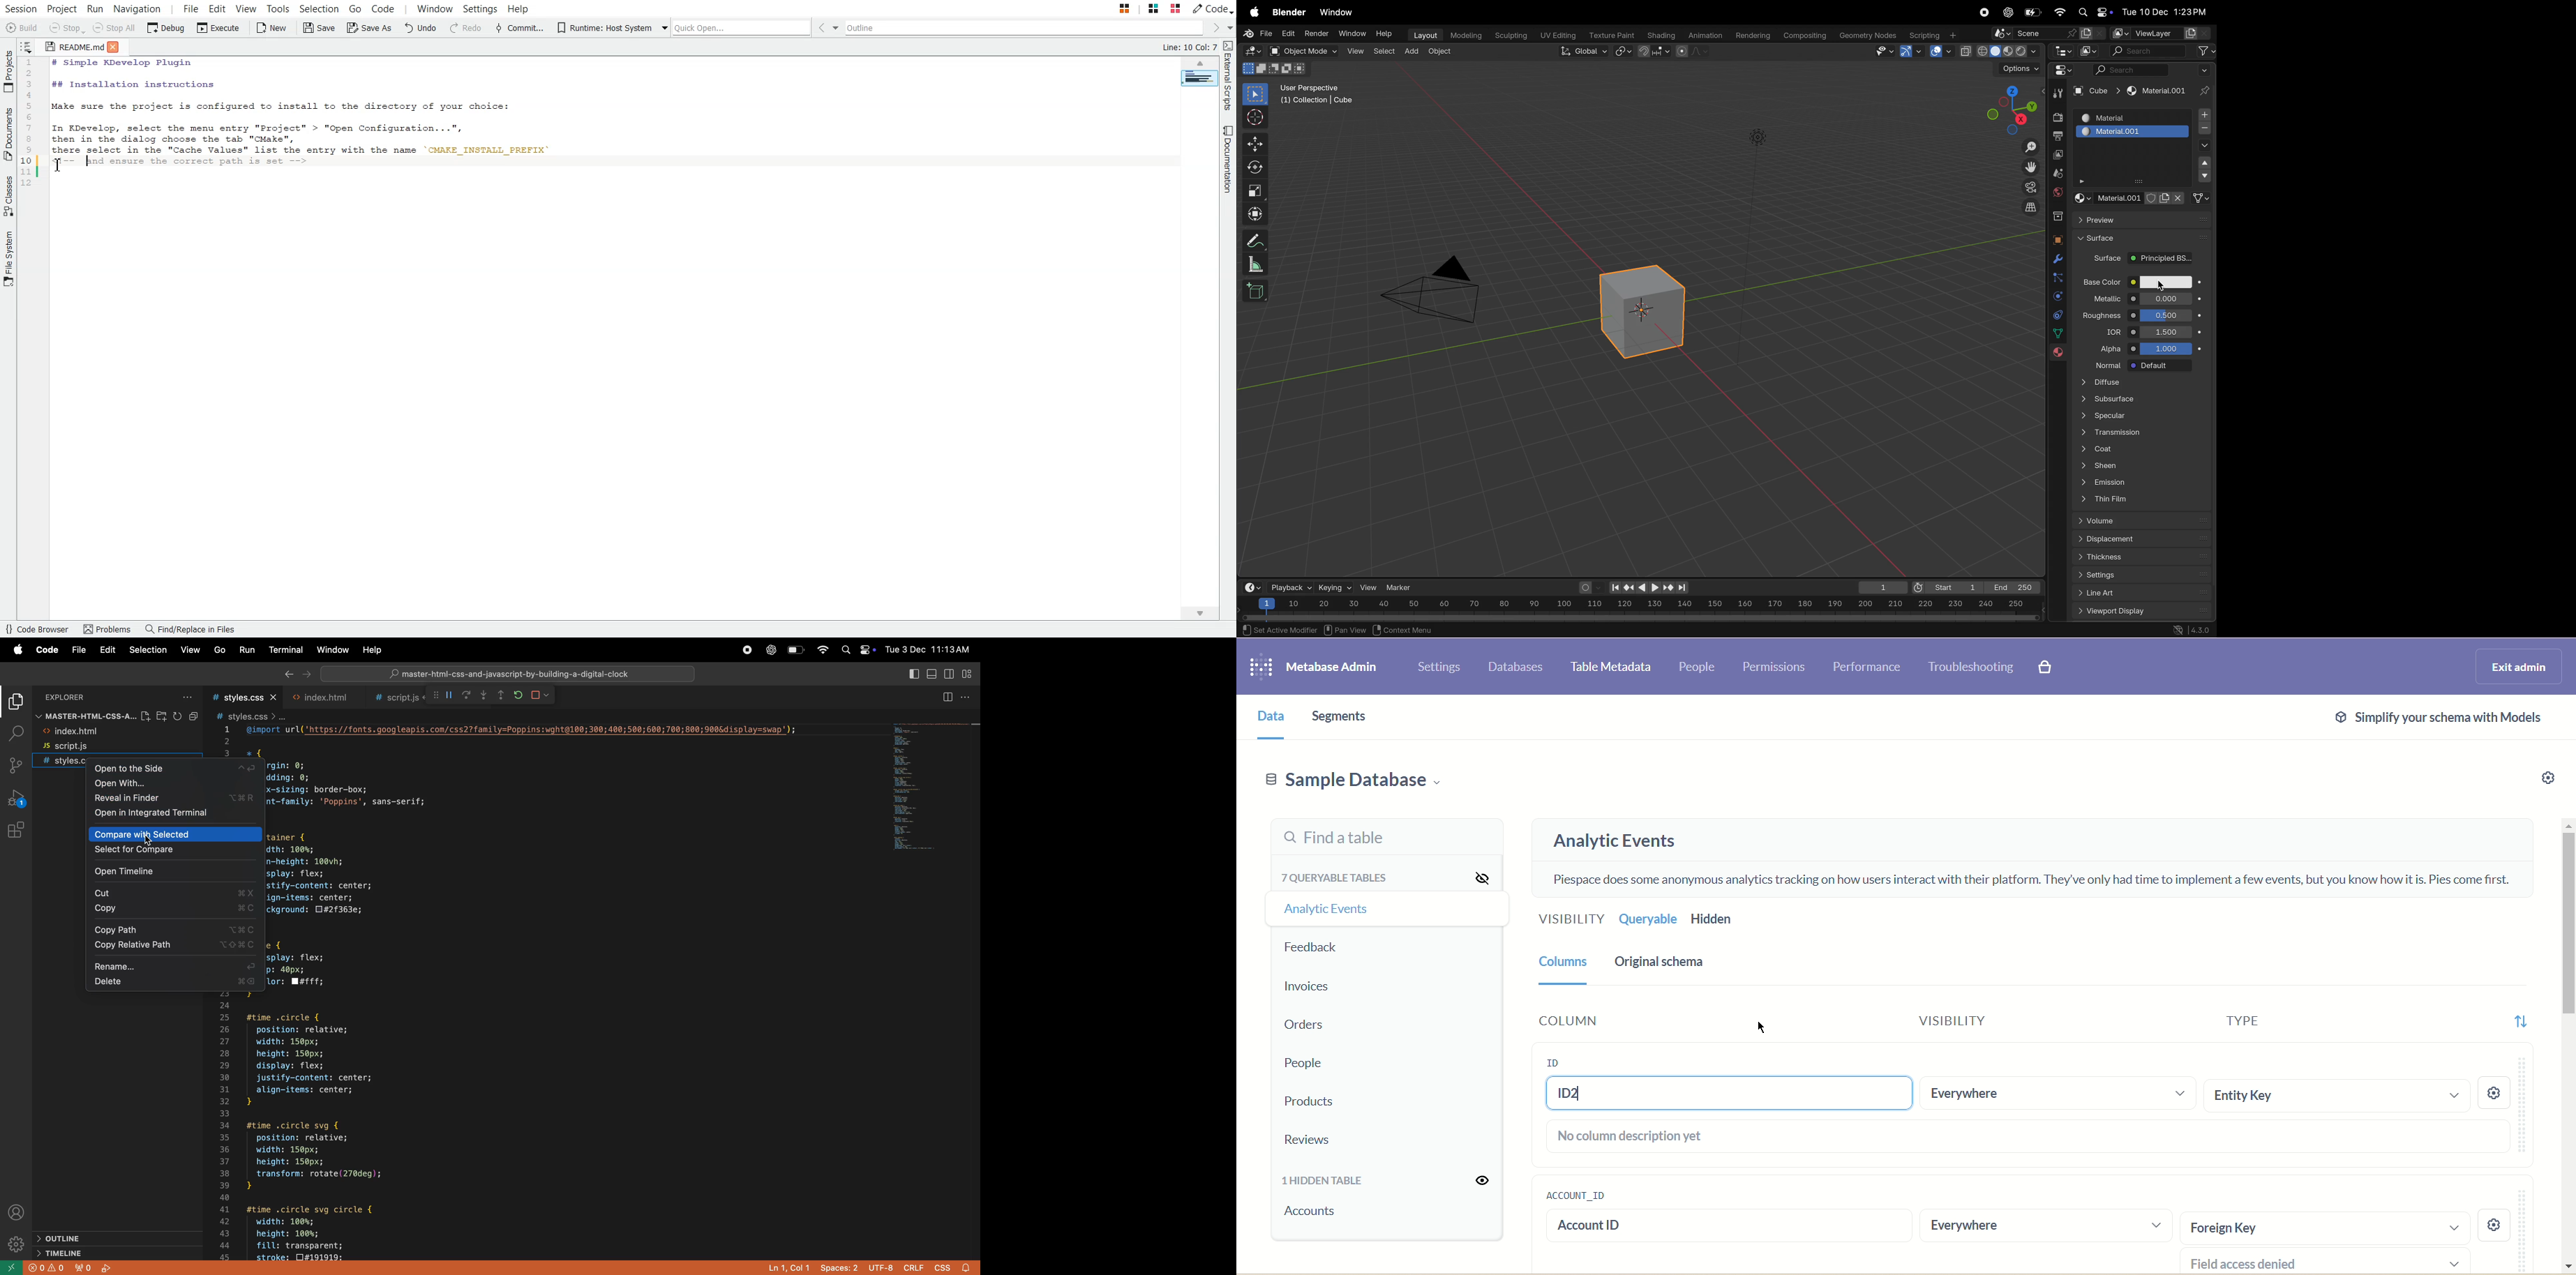  I want to click on Explore paid features, so click(2046, 668).